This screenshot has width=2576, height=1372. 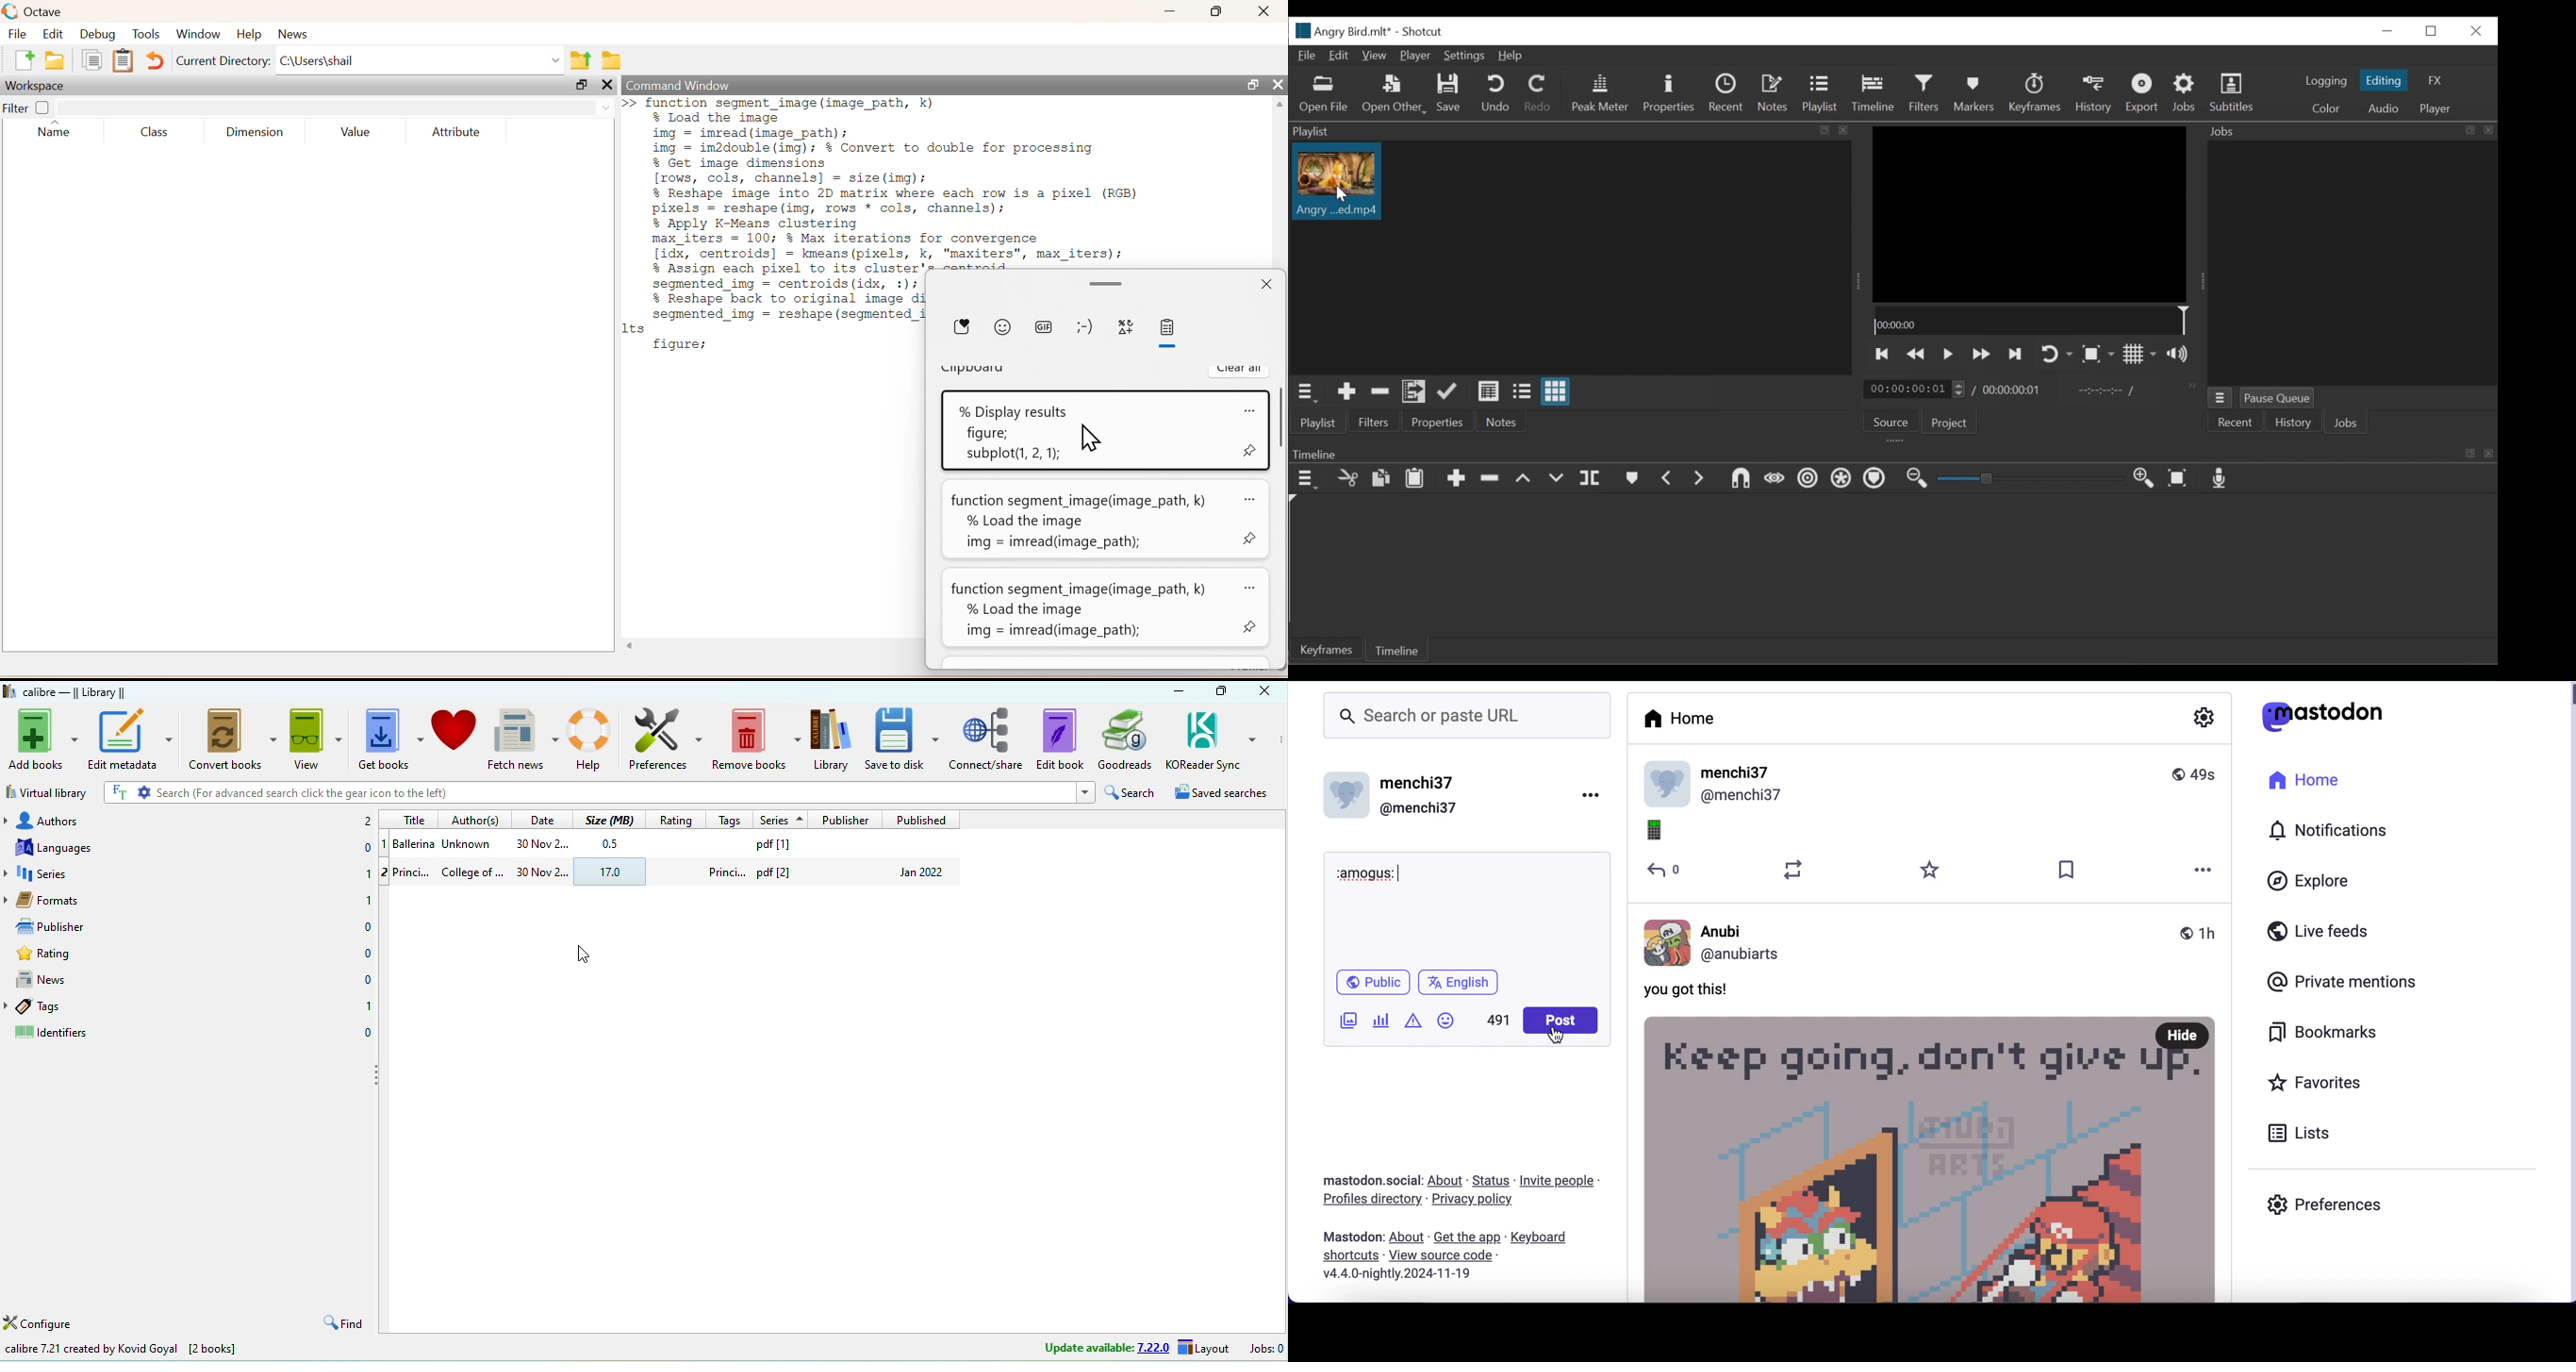 I want to click on Audio, so click(x=2380, y=108).